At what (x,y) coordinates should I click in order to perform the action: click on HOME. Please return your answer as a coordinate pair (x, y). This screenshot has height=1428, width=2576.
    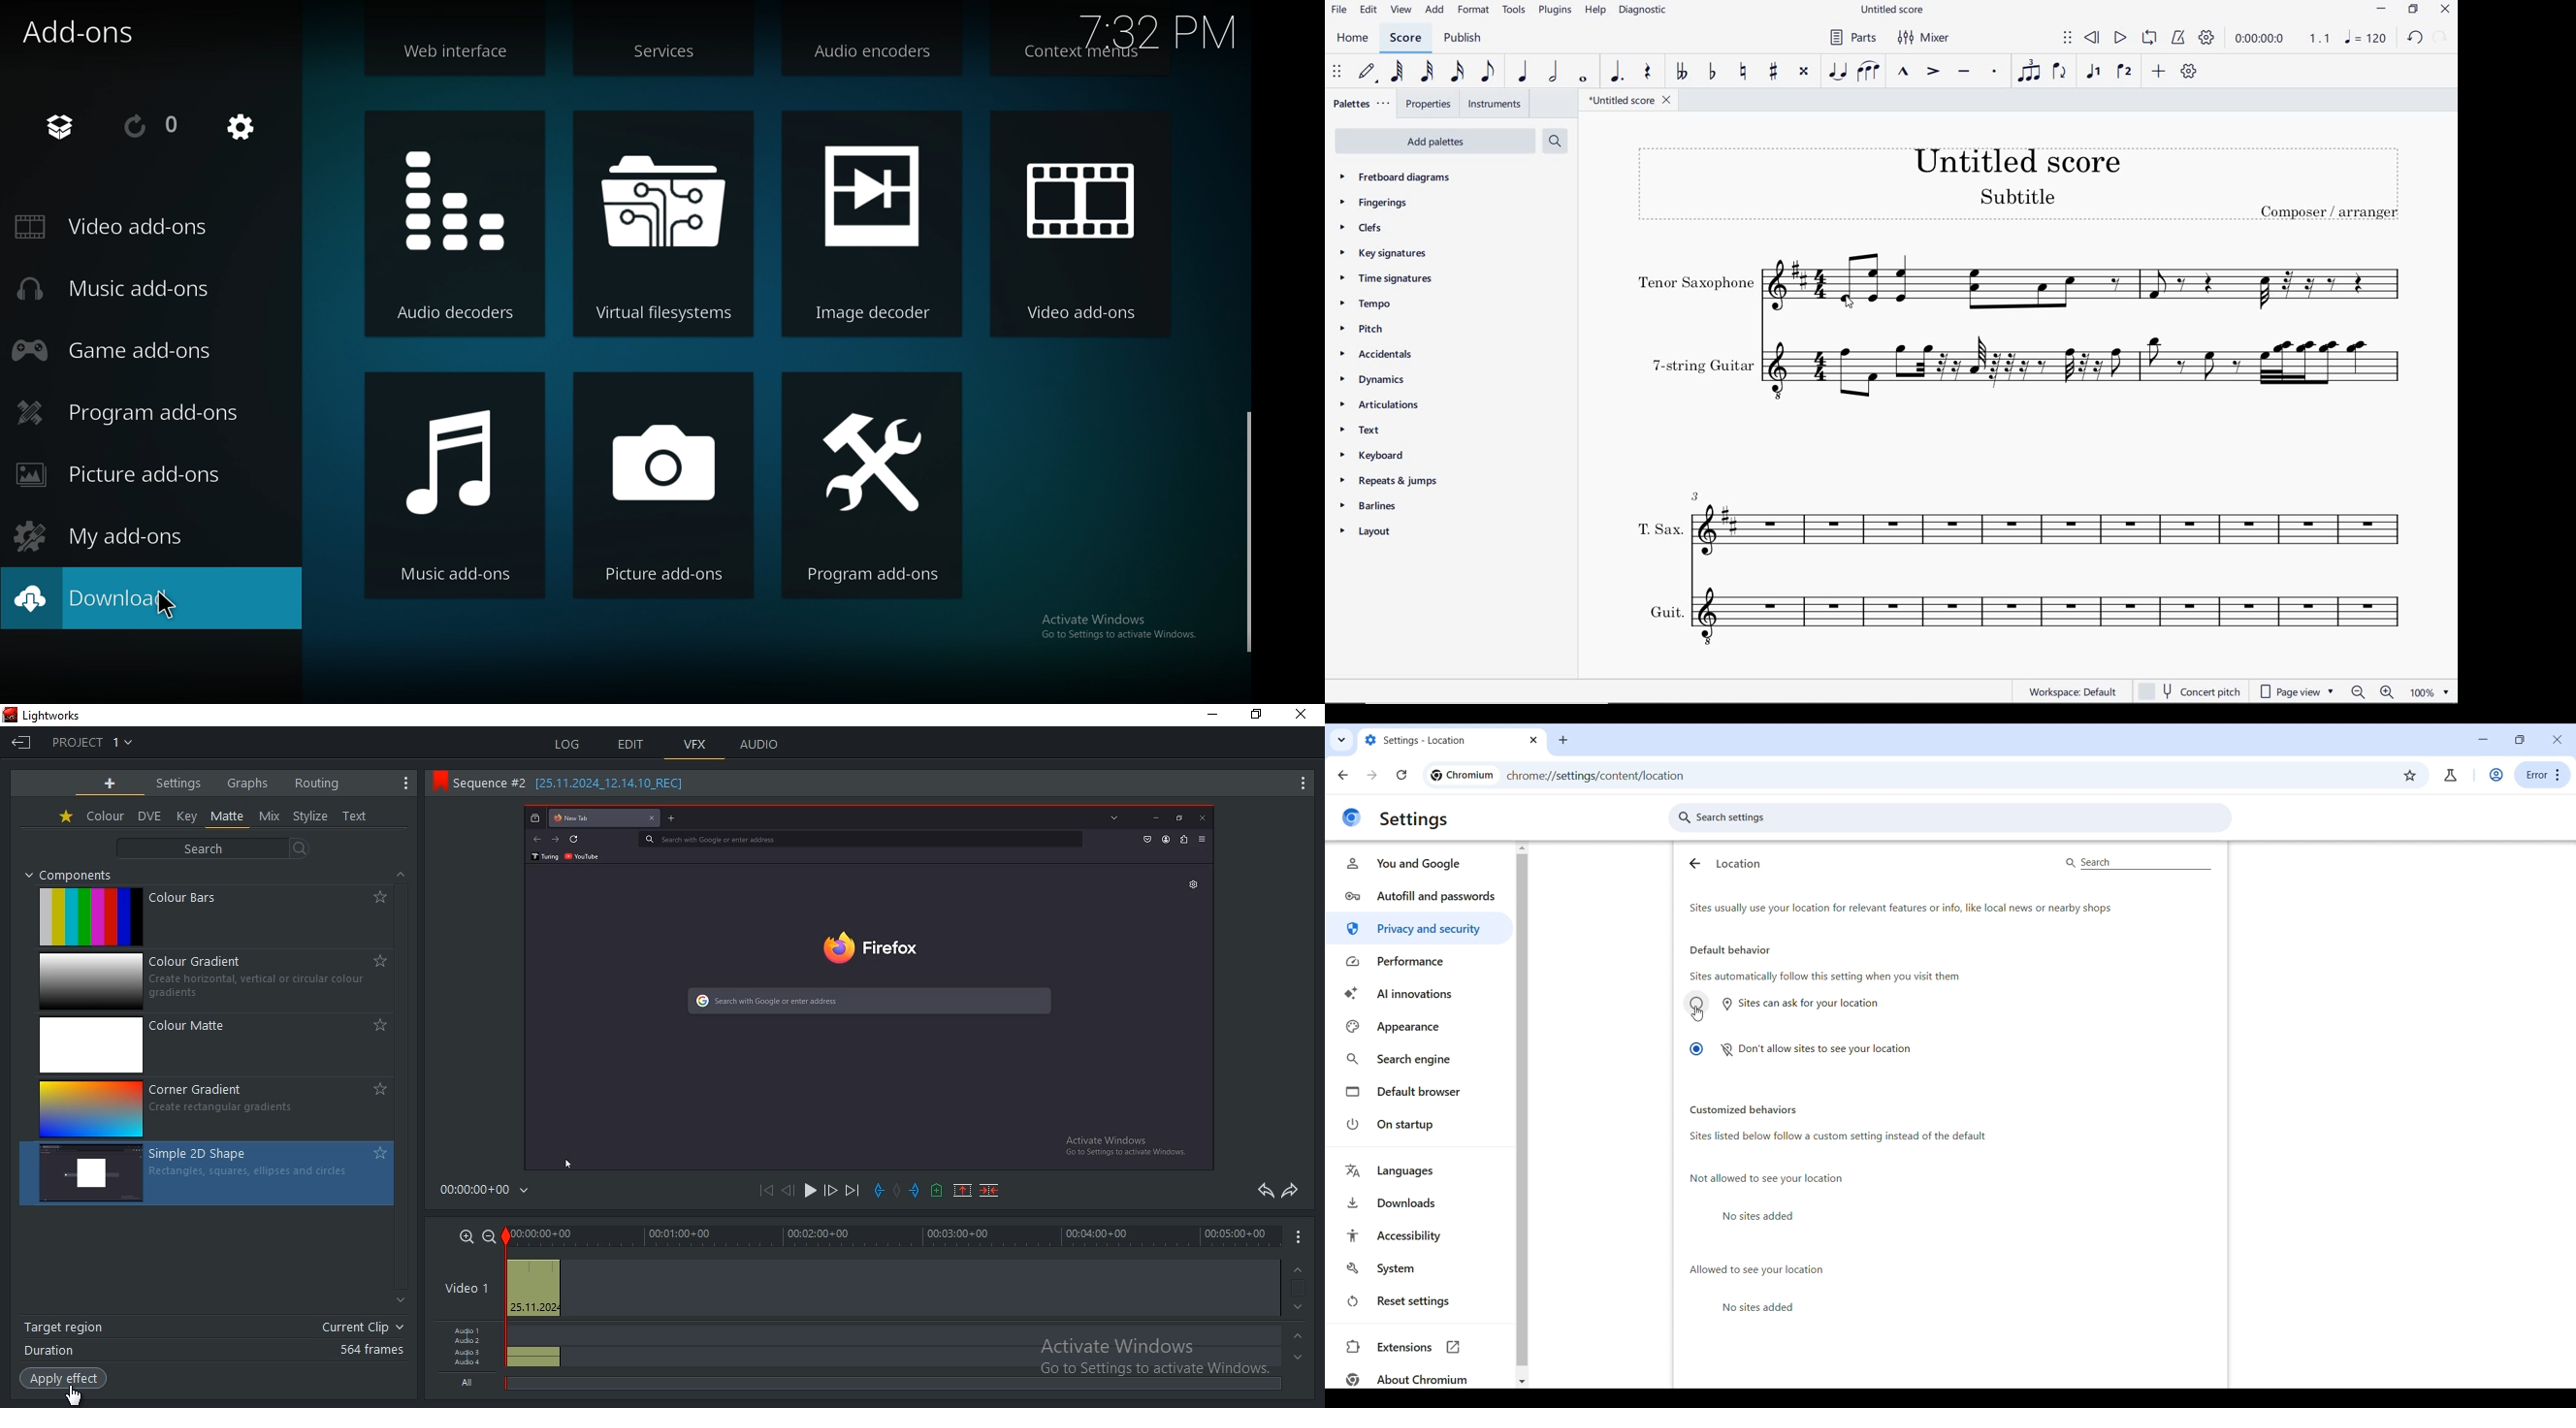
    Looking at the image, I should click on (1351, 38).